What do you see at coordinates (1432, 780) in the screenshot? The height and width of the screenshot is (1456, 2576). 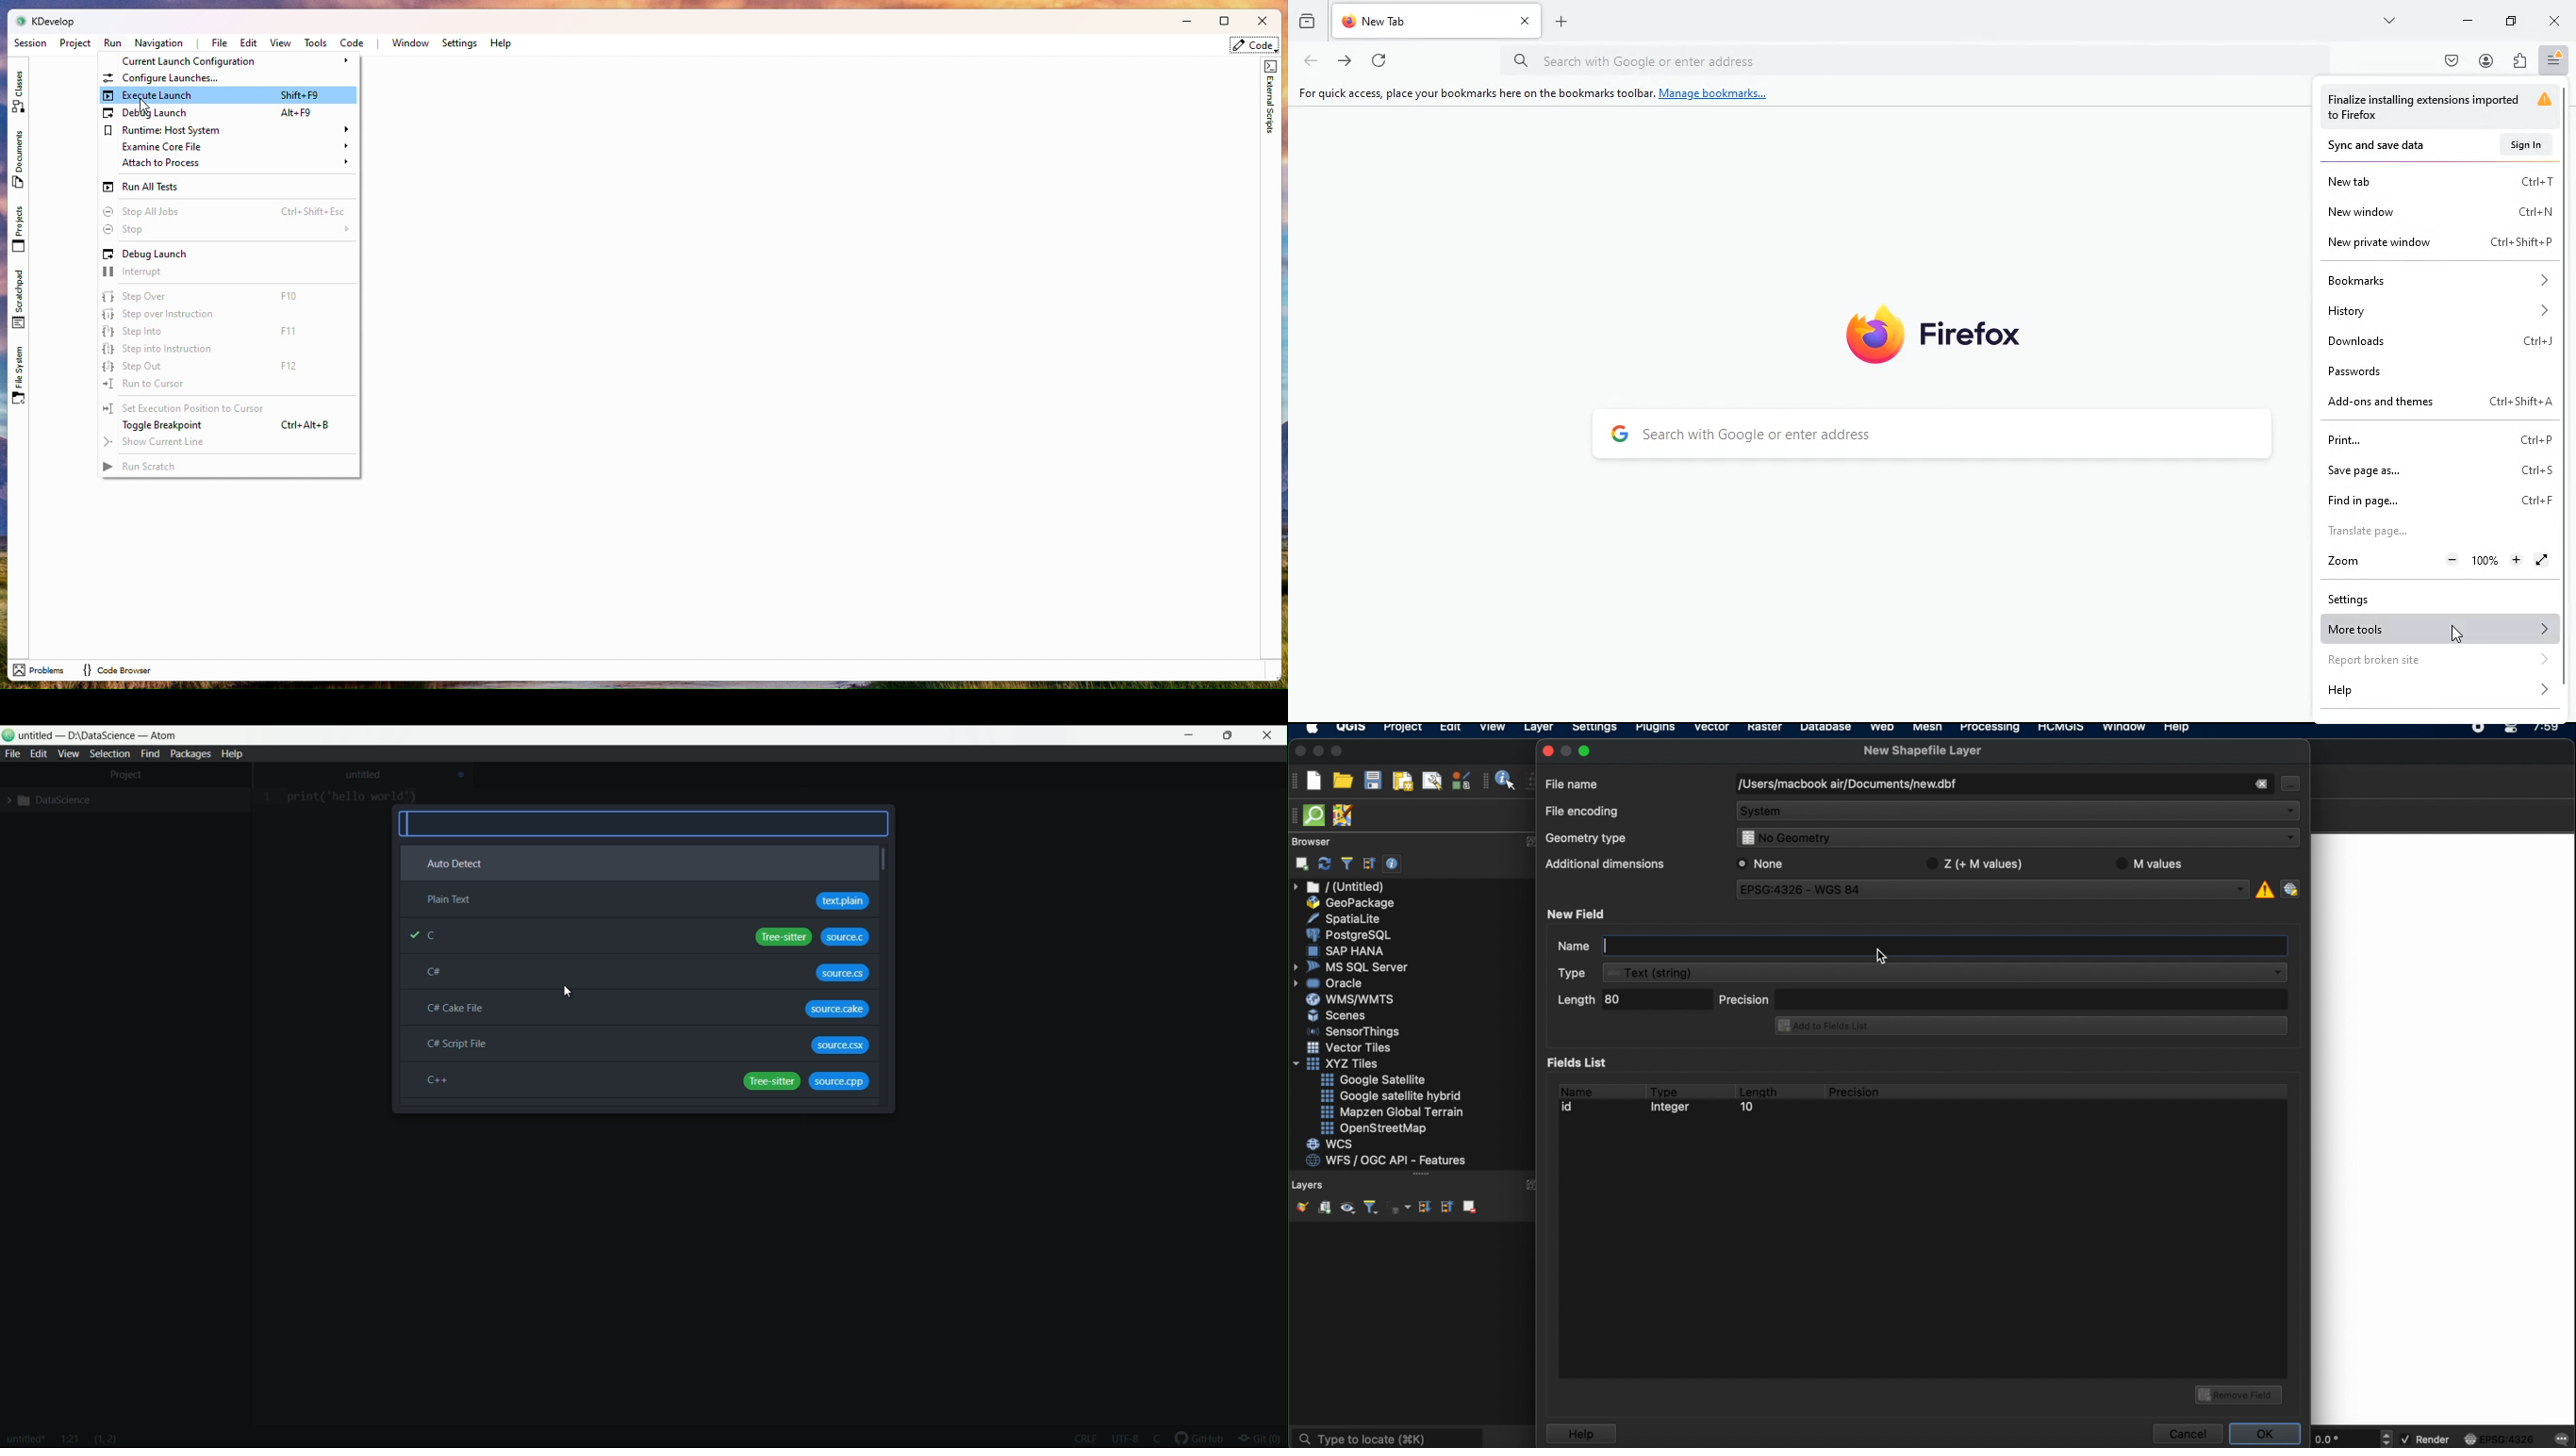 I see `show layout` at bounding box center [1432, 780].